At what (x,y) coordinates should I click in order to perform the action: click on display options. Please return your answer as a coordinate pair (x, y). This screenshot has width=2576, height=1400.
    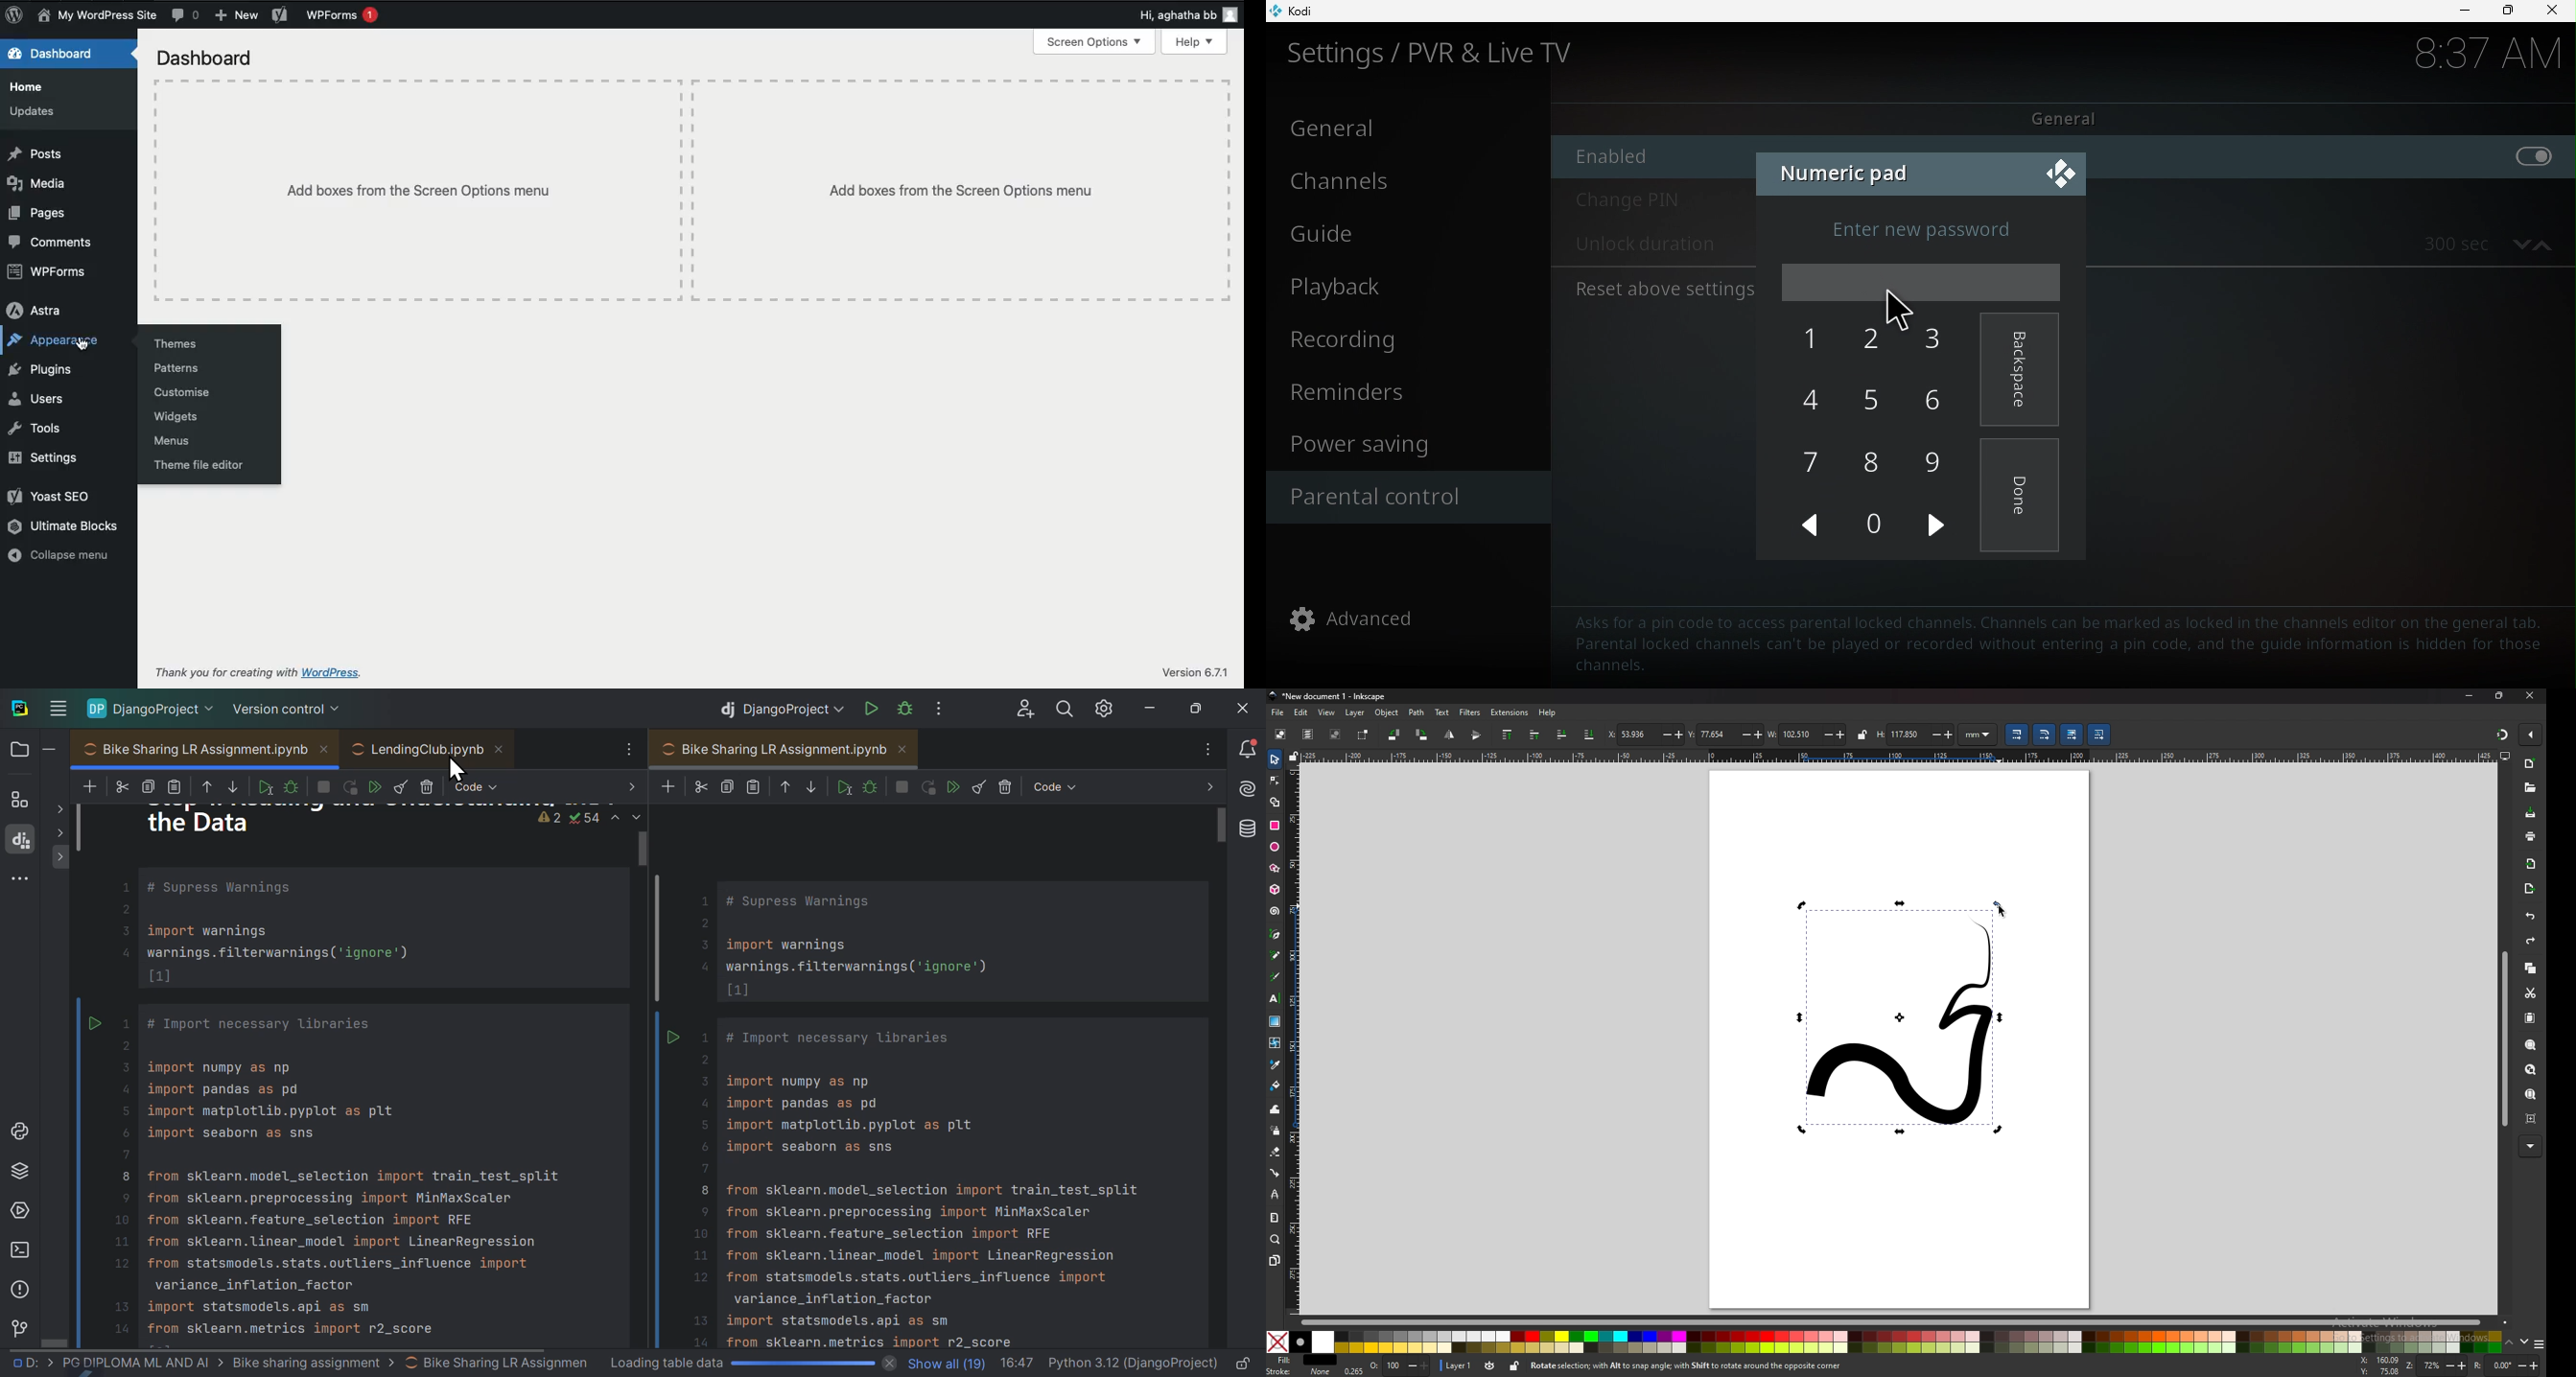
    Looking at the image, I should click on (2506, 755).